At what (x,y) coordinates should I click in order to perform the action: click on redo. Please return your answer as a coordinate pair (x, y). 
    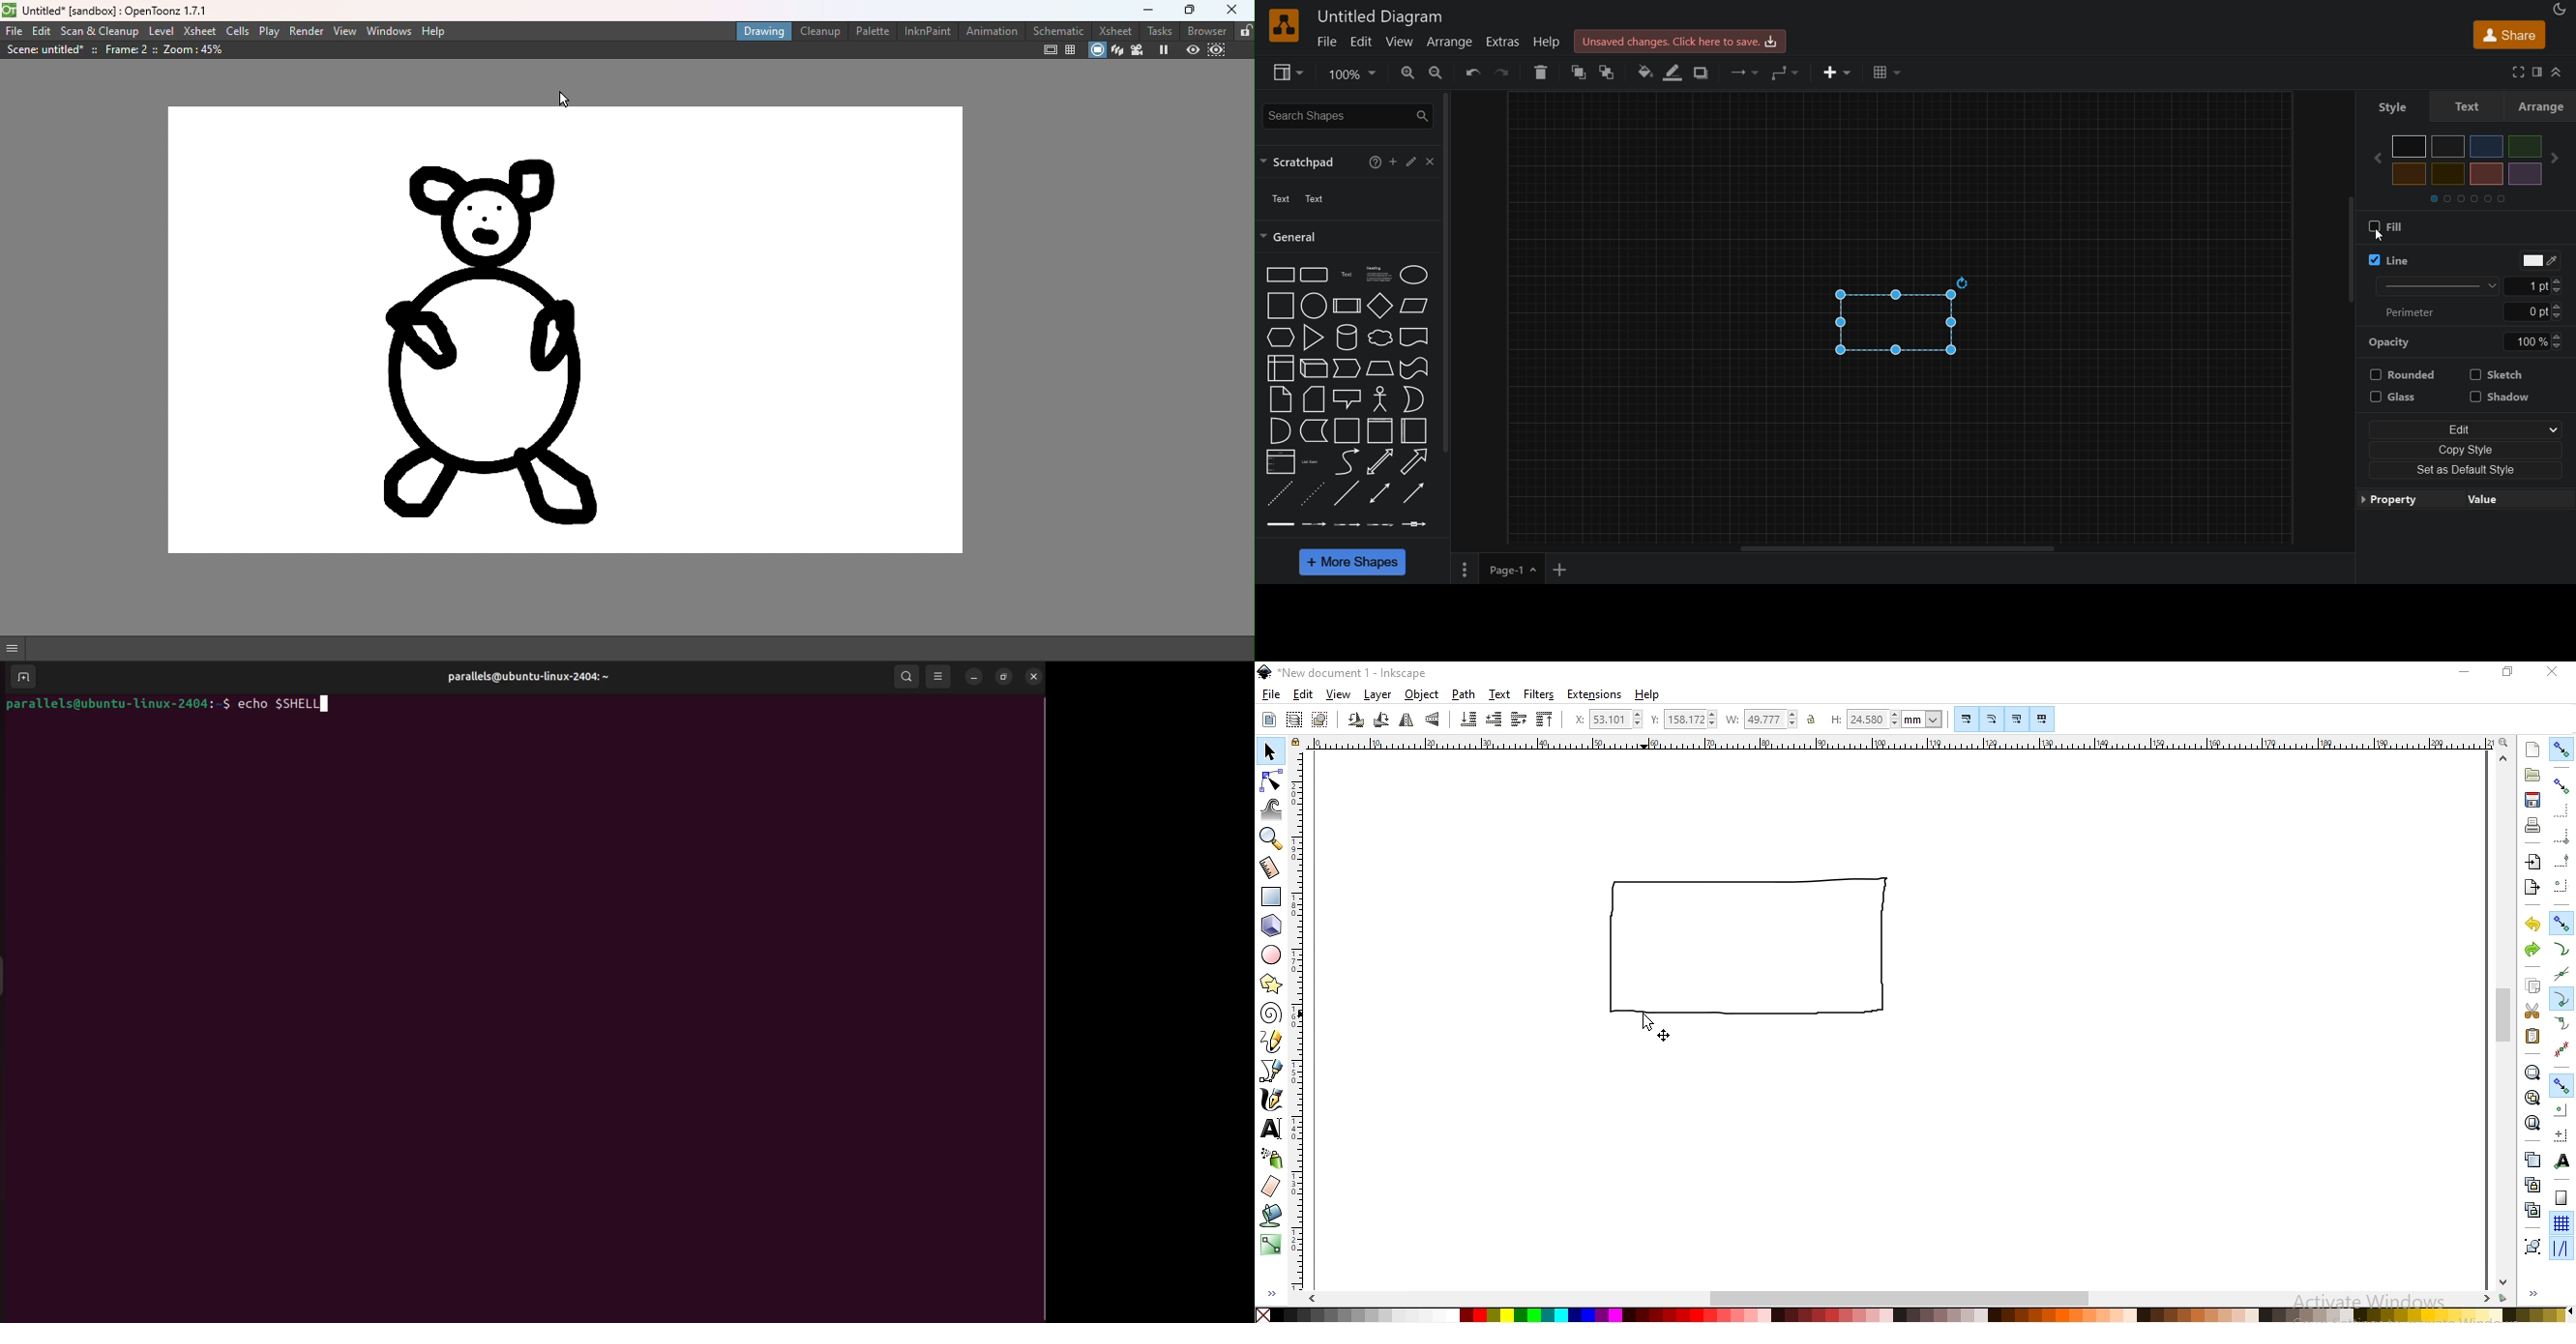
    Looking at the image, I should click on (2532, 949).